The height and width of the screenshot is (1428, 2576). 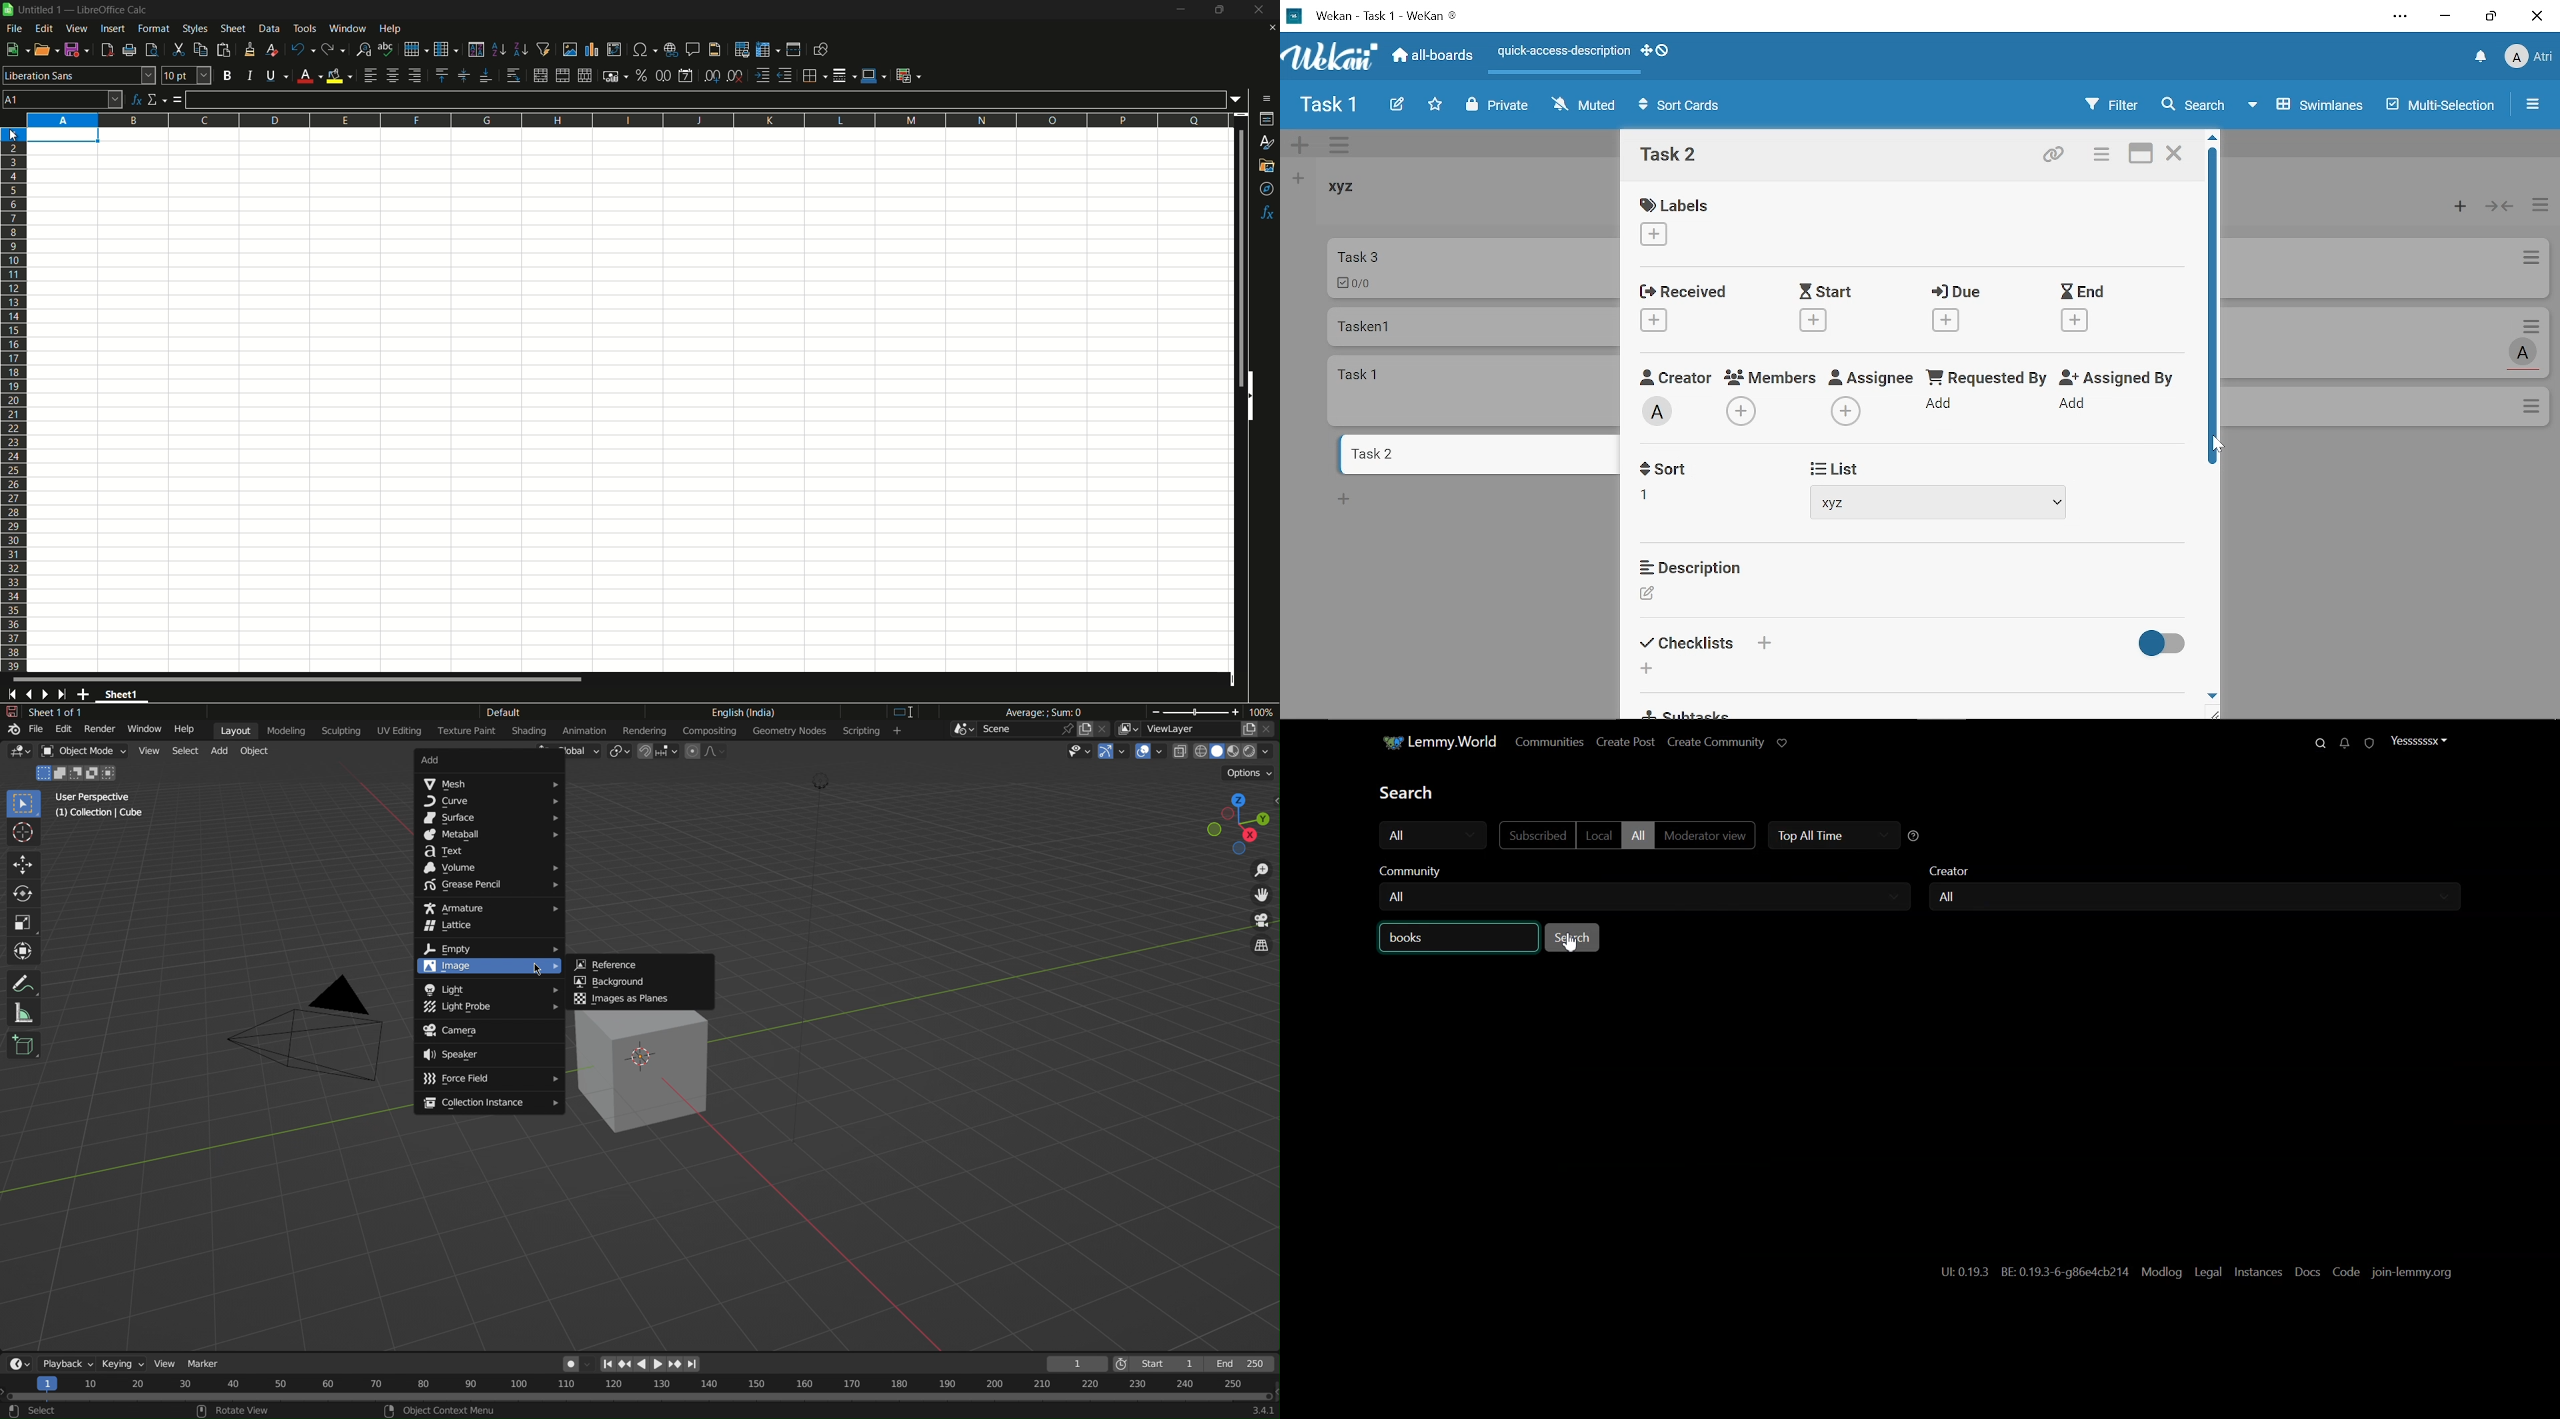 What do you see at coordinates (21, 863) in the screenshot?
I see `Move` at bounding box center [21, 863].